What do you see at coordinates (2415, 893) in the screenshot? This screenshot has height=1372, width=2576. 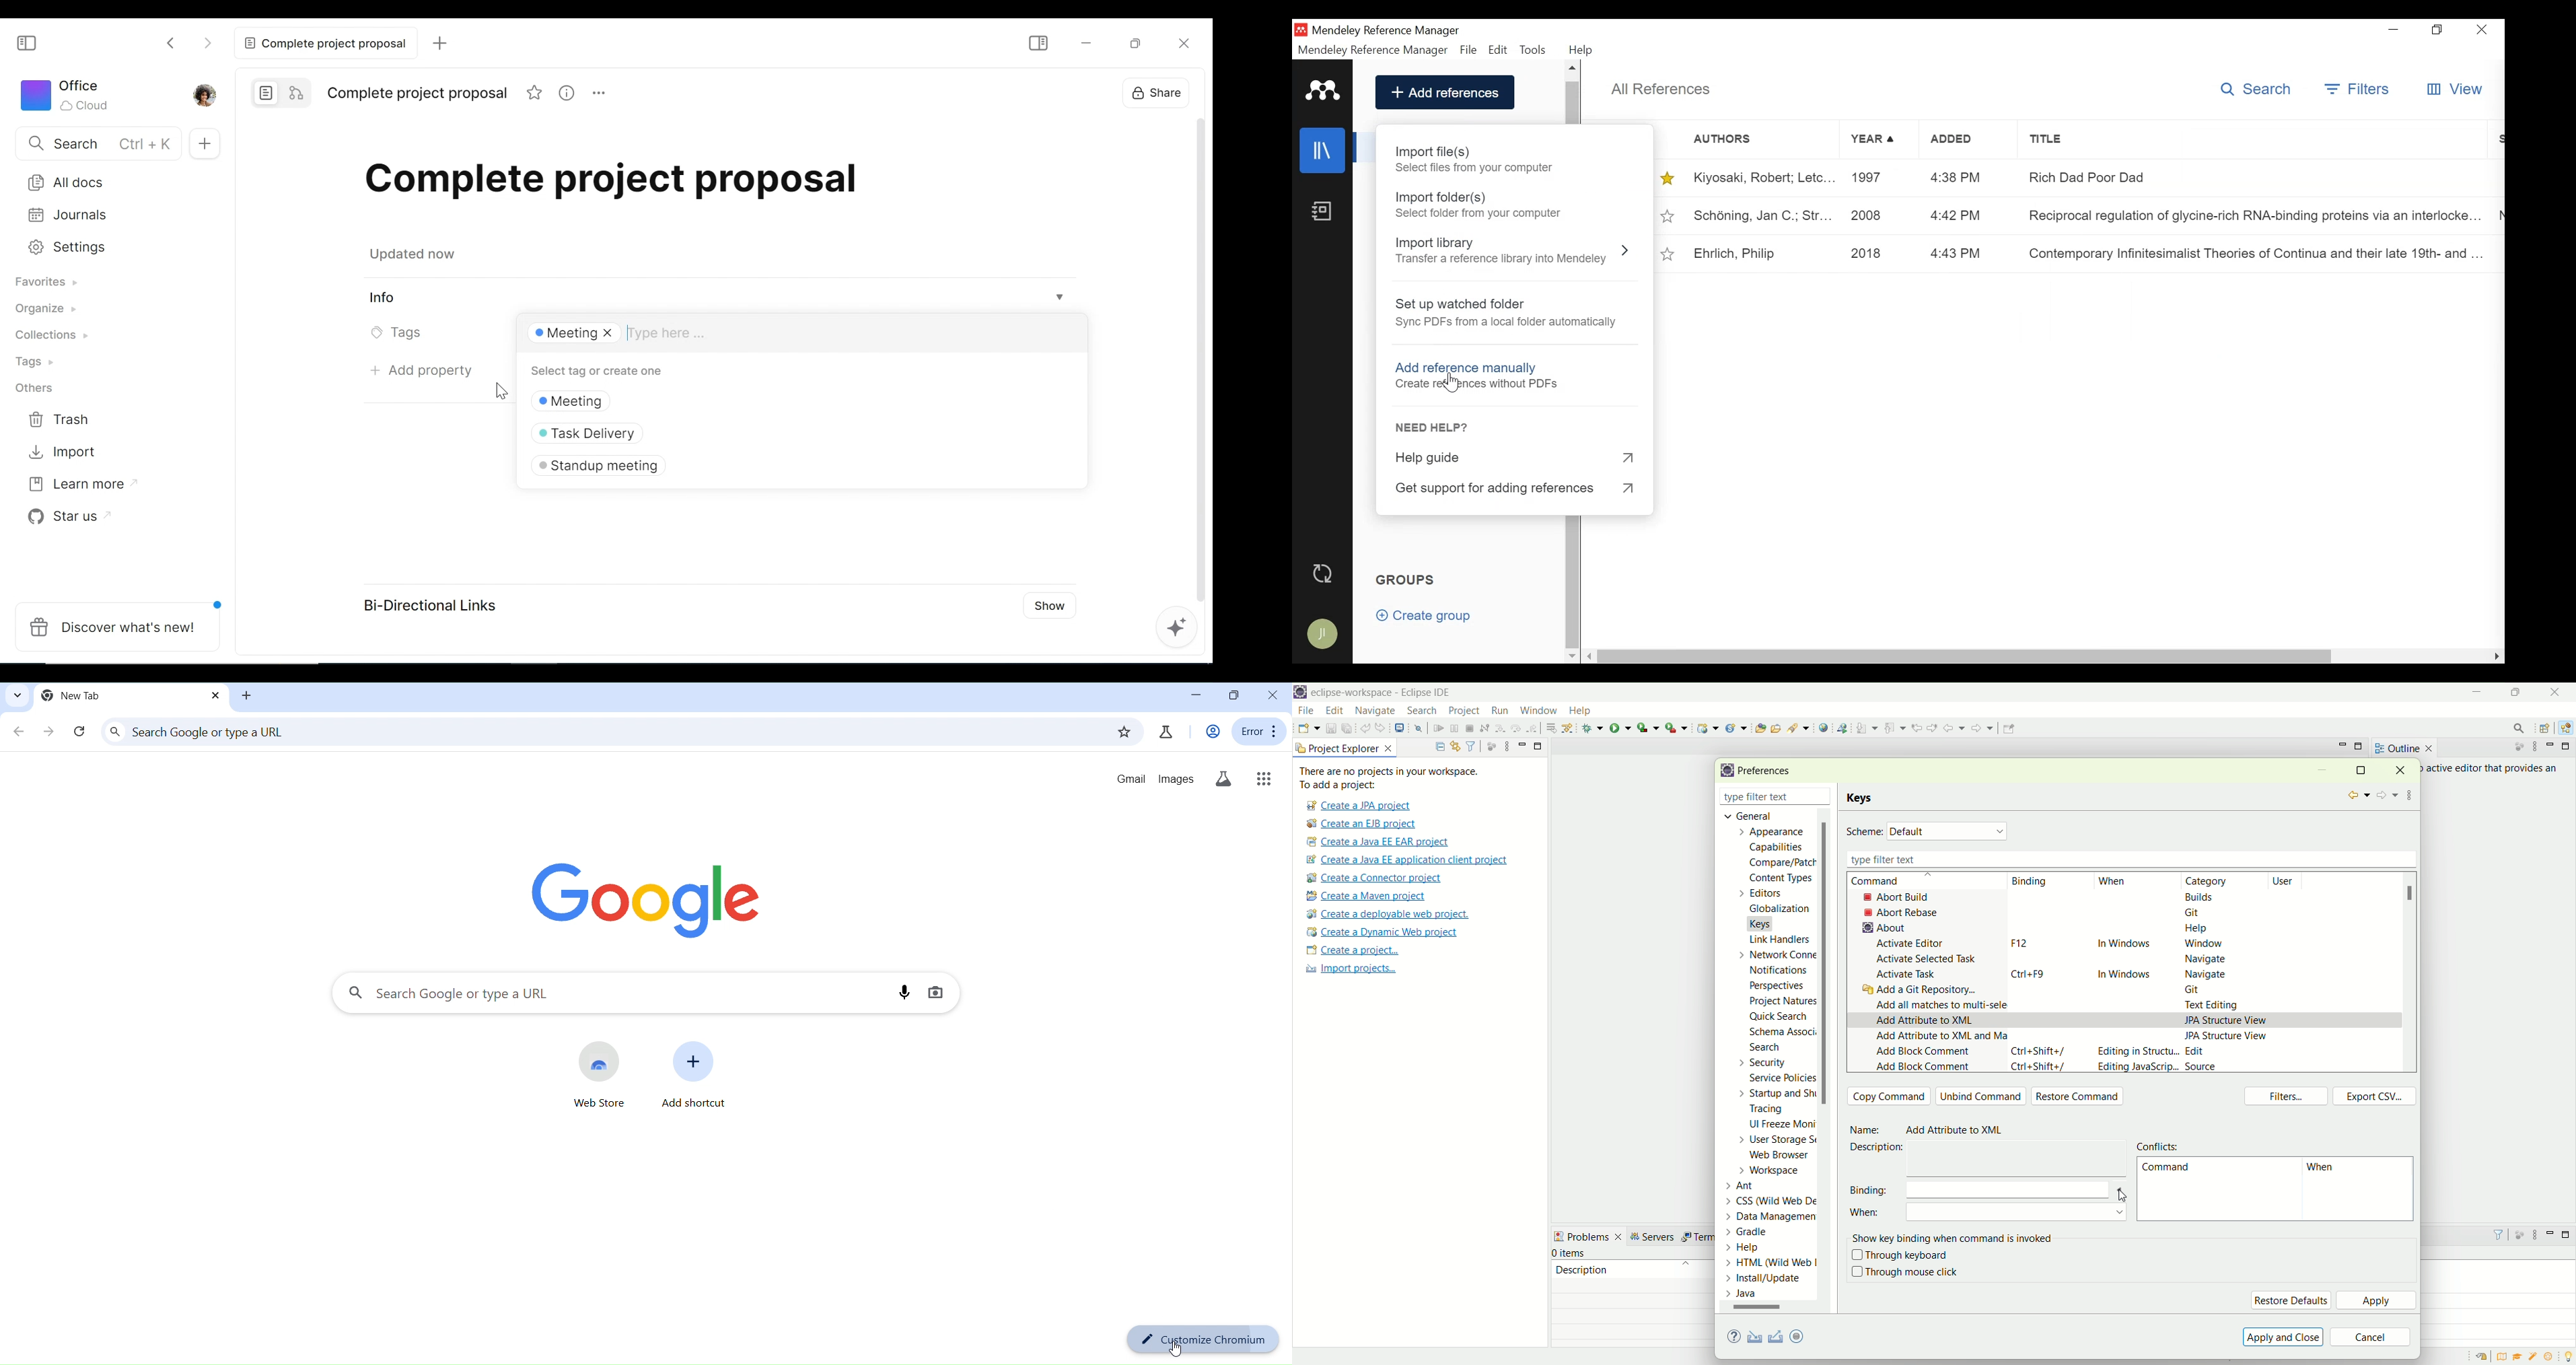 I see `scroll bar` at bounding box center [2415, 893].